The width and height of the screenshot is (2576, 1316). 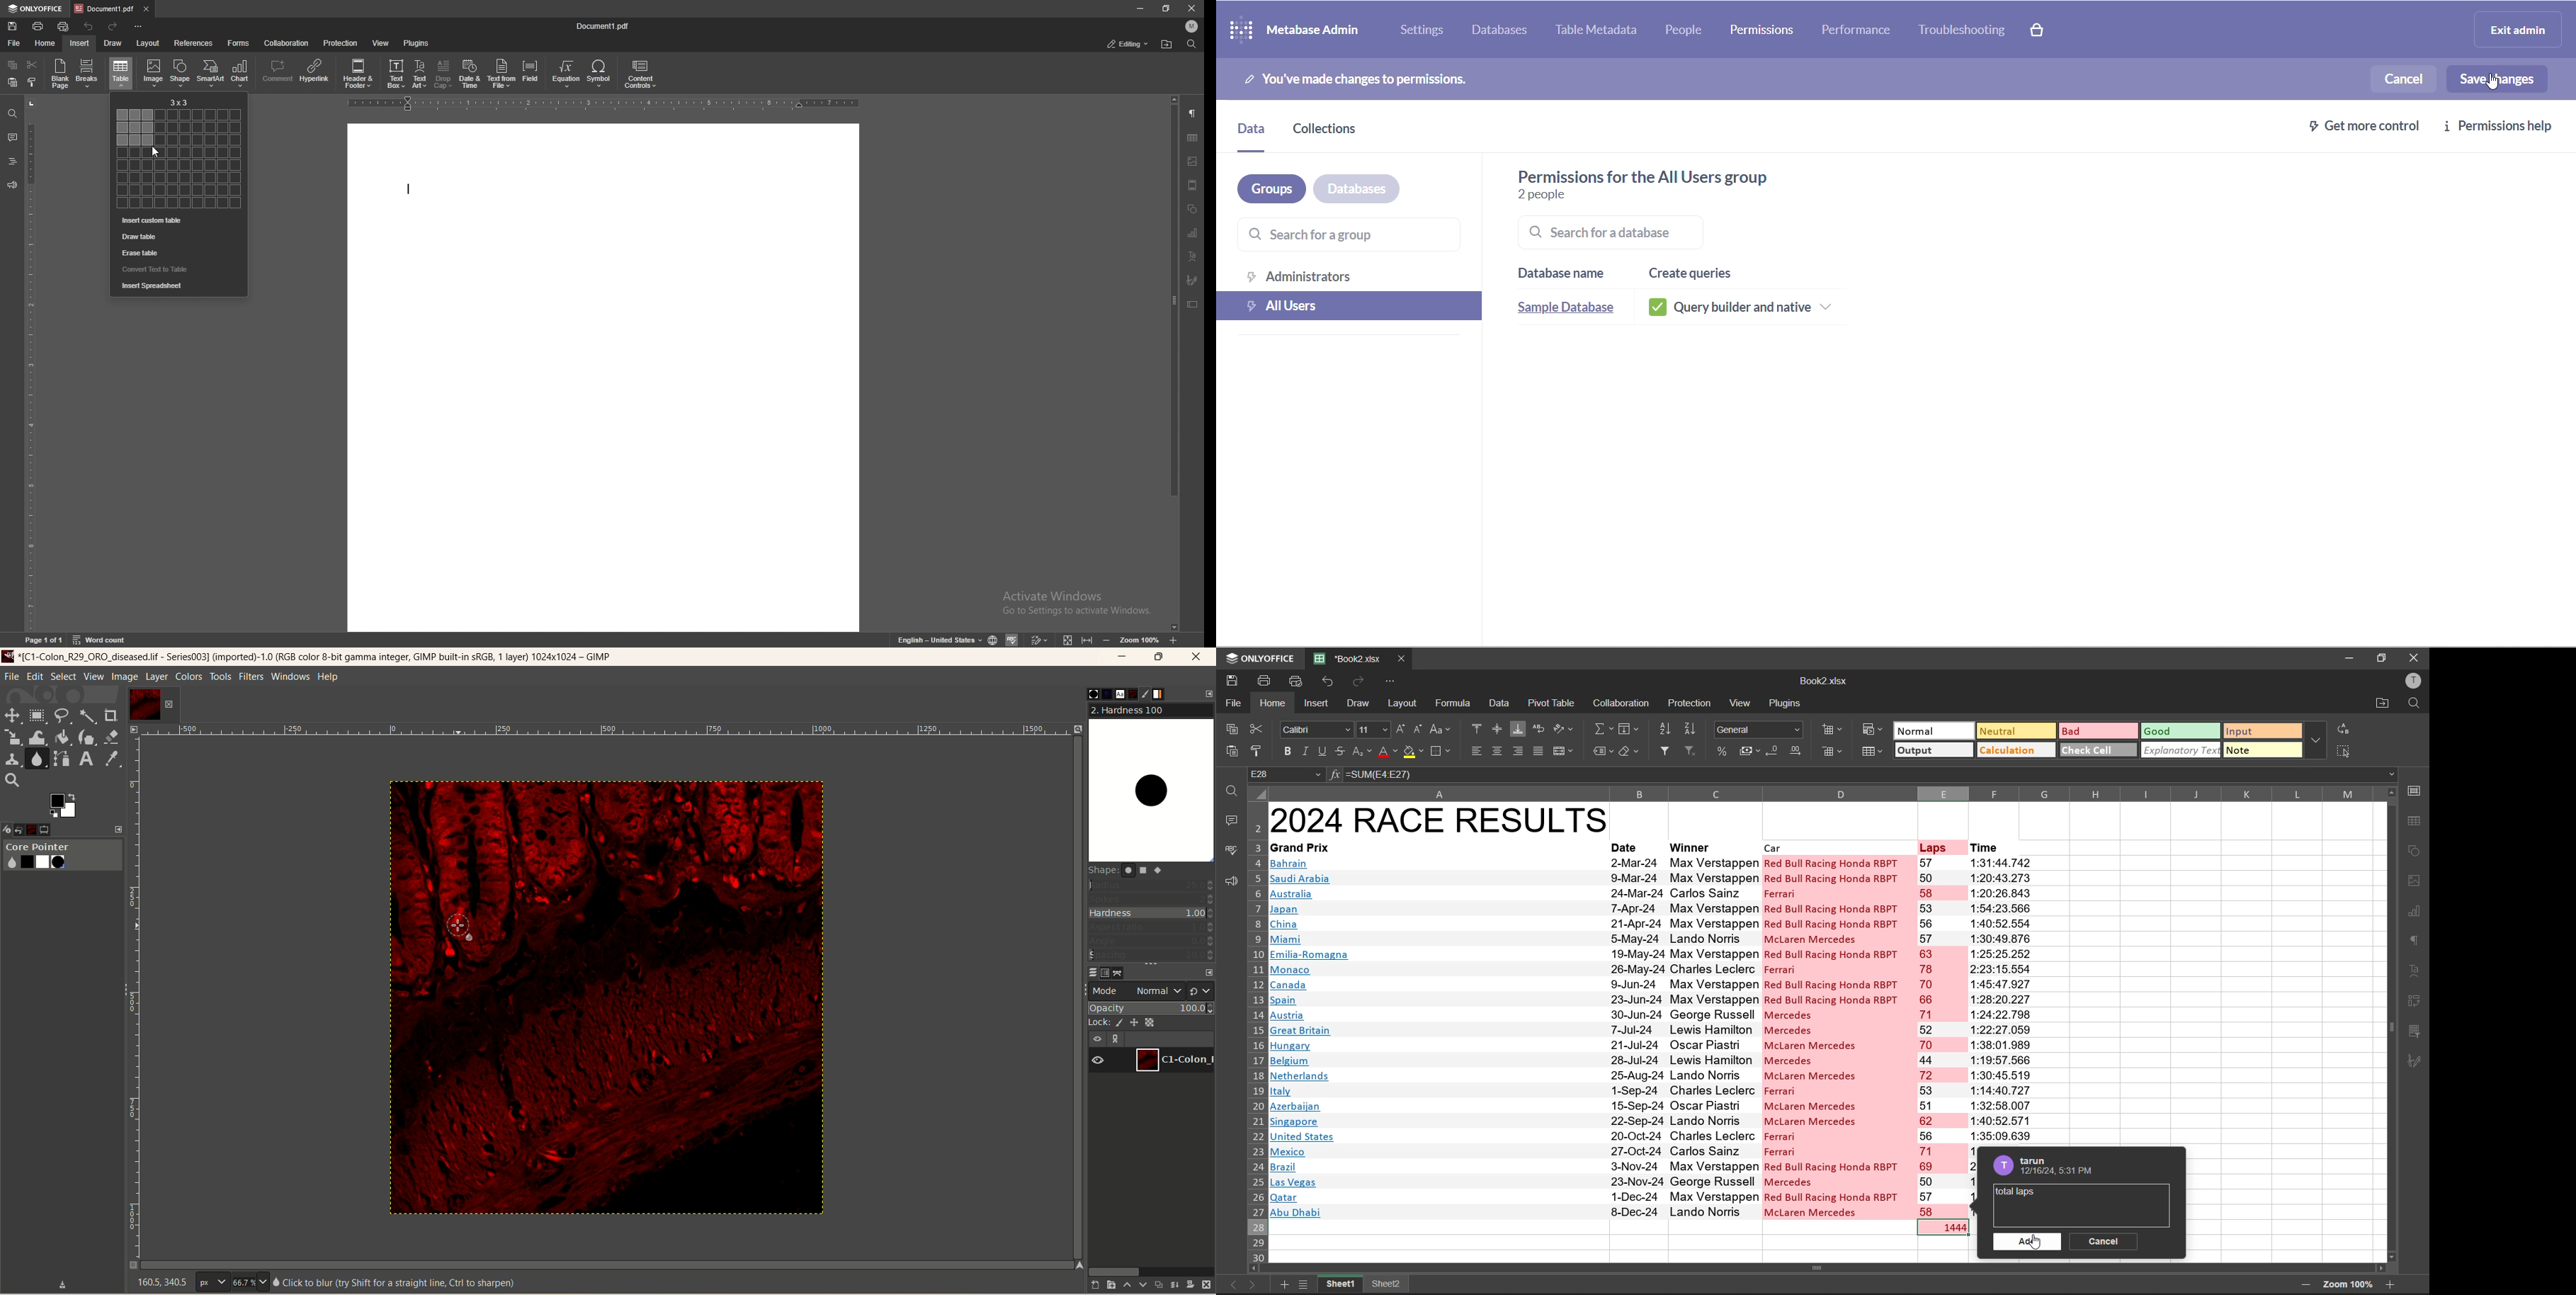 What do you see at coordinates (12, 161) in the screenshot?
I see `heading` at bounding box center [12, 161].